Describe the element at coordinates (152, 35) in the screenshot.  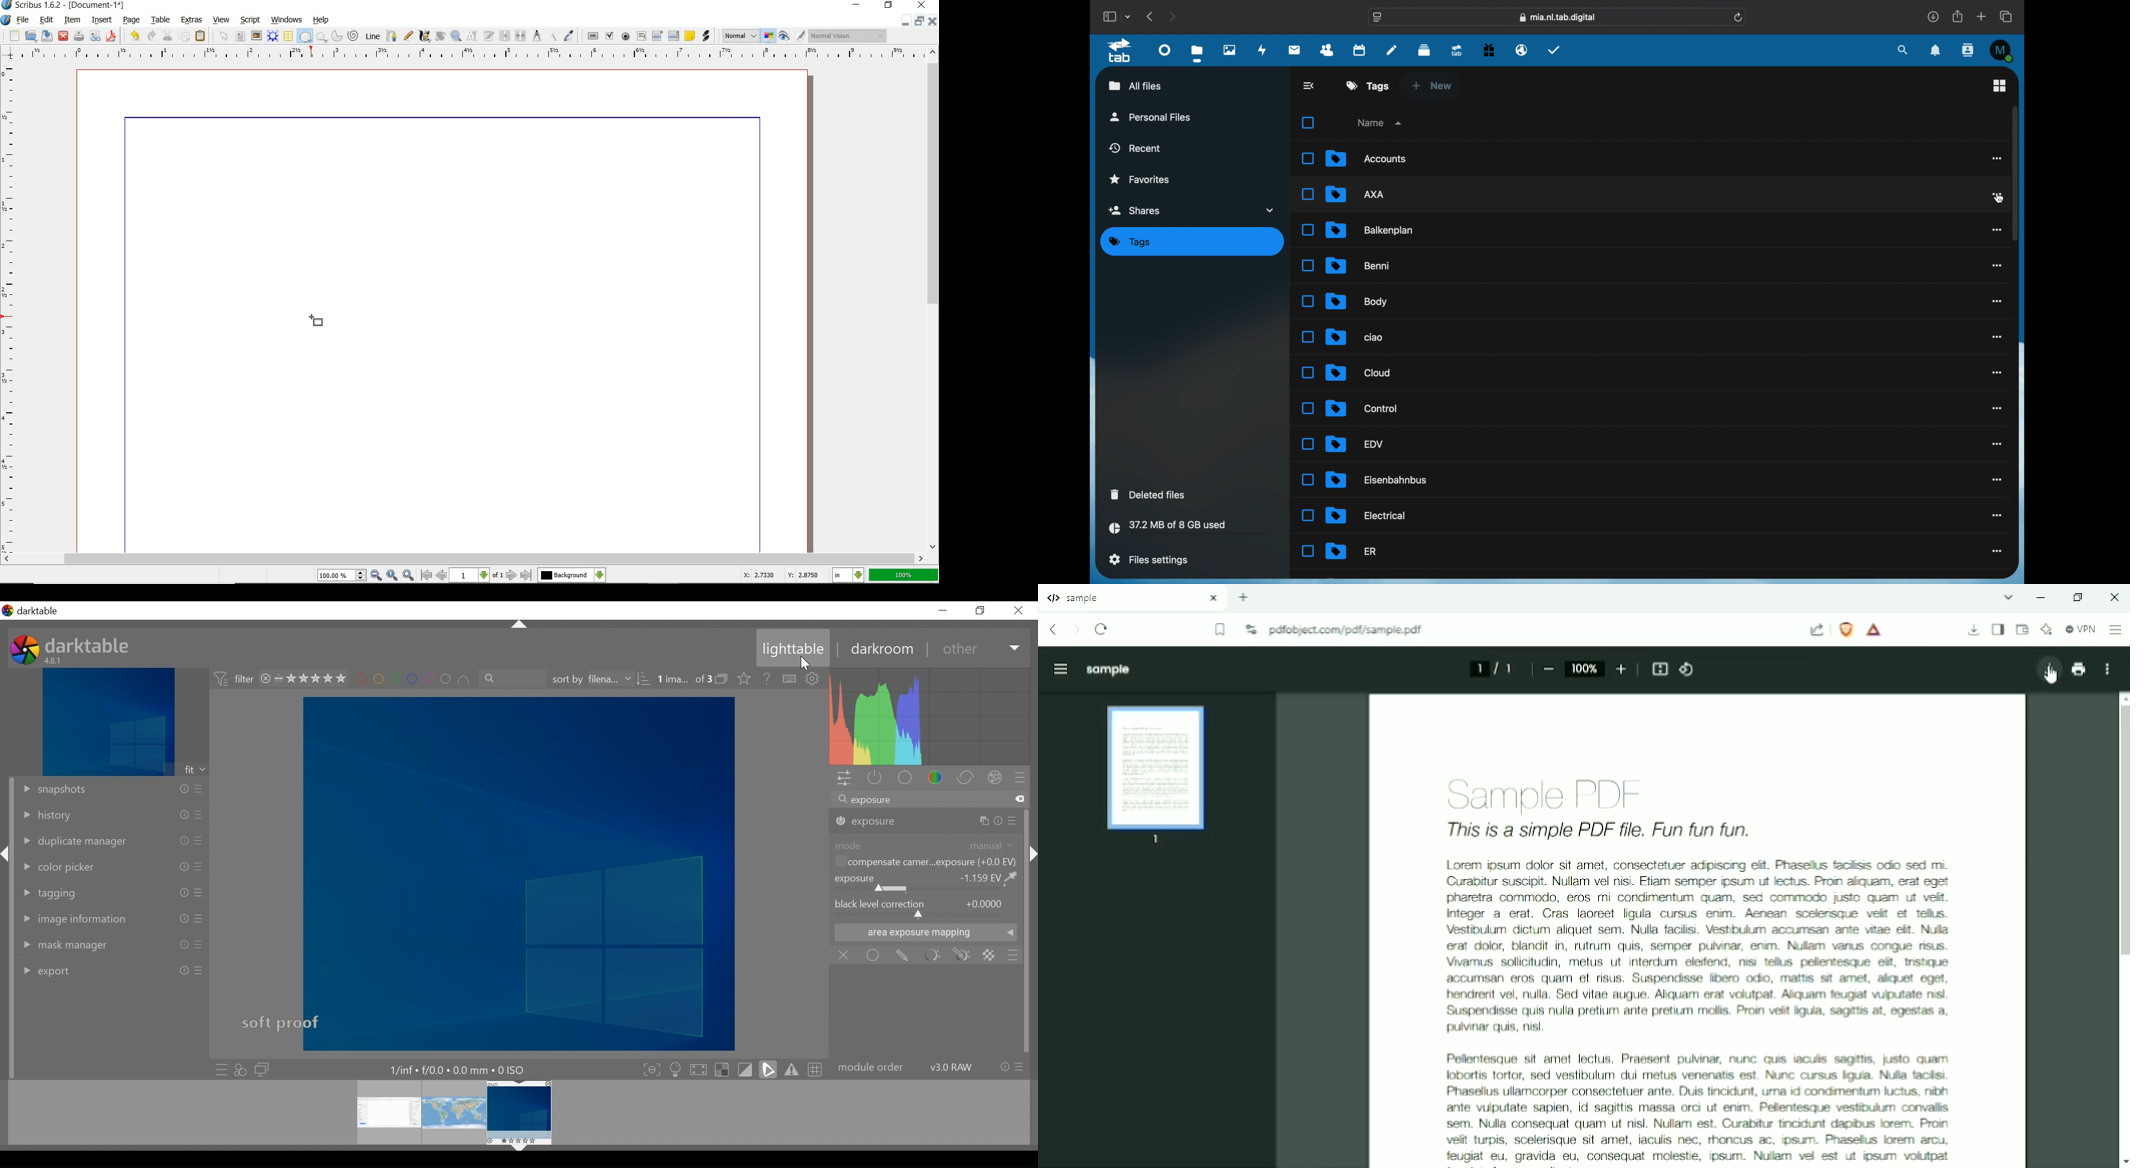
I see `REDO` at that location.